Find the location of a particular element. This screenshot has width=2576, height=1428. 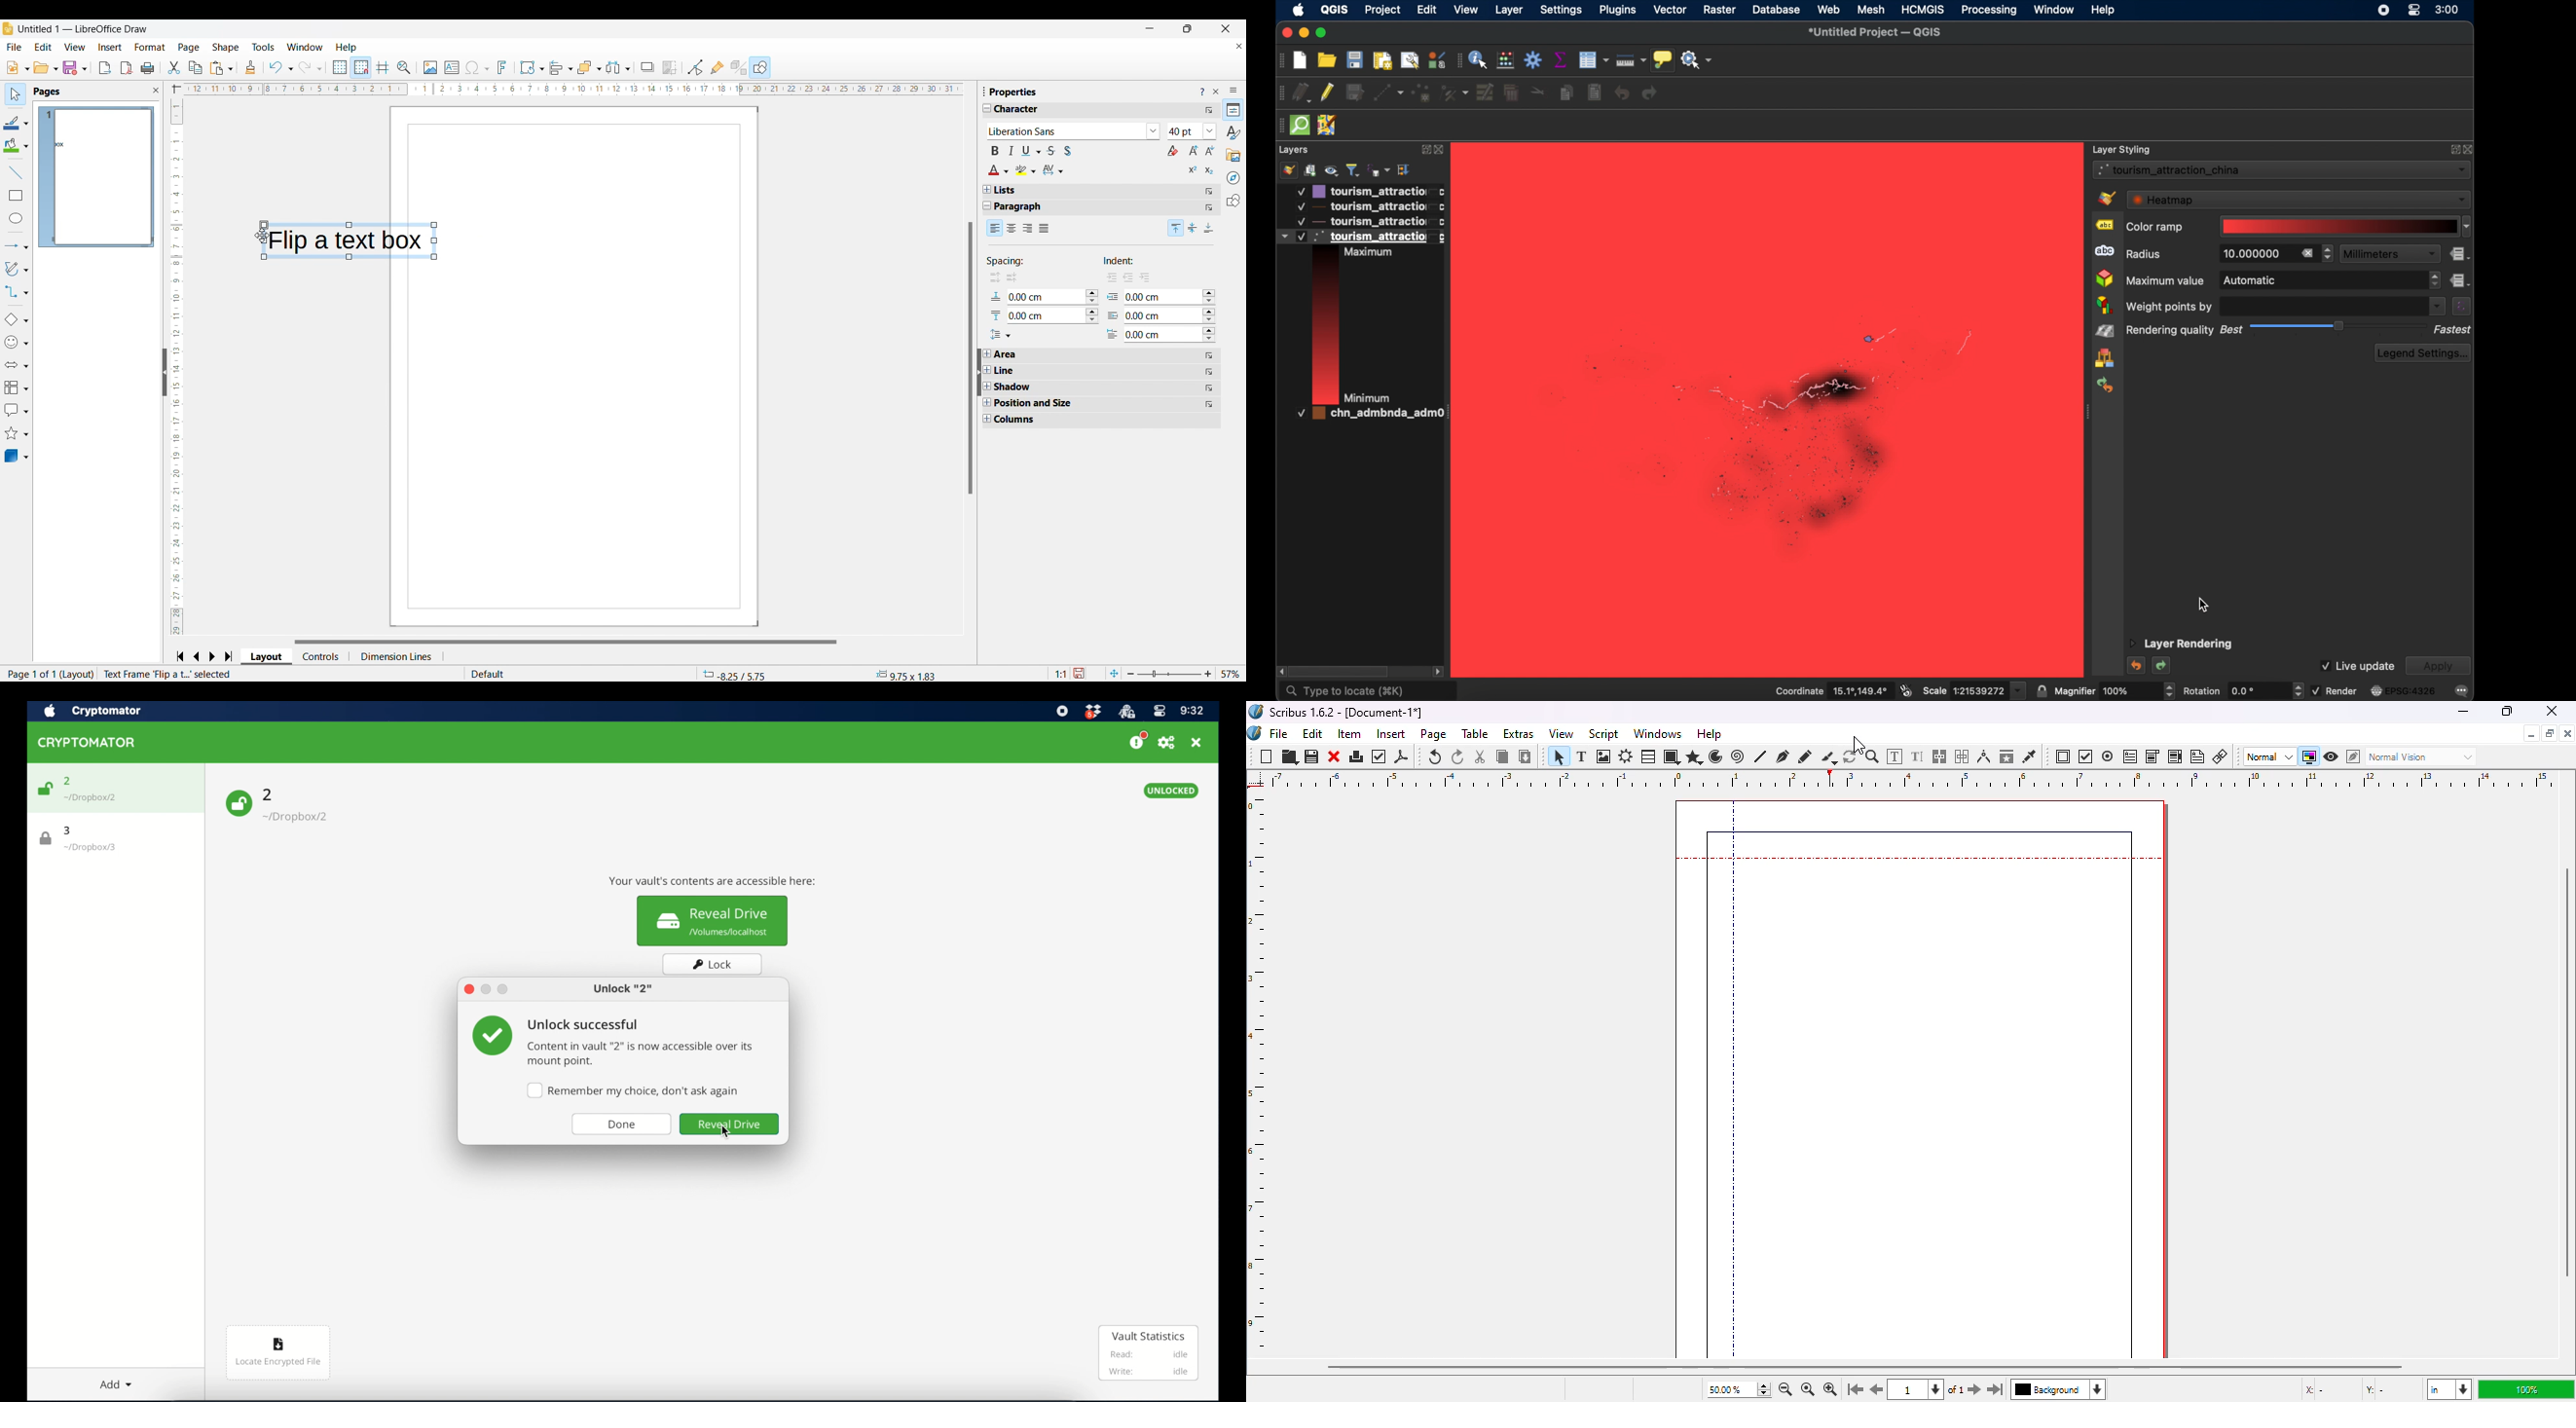

Toggle shadow is located at coordinates (1068, 151).